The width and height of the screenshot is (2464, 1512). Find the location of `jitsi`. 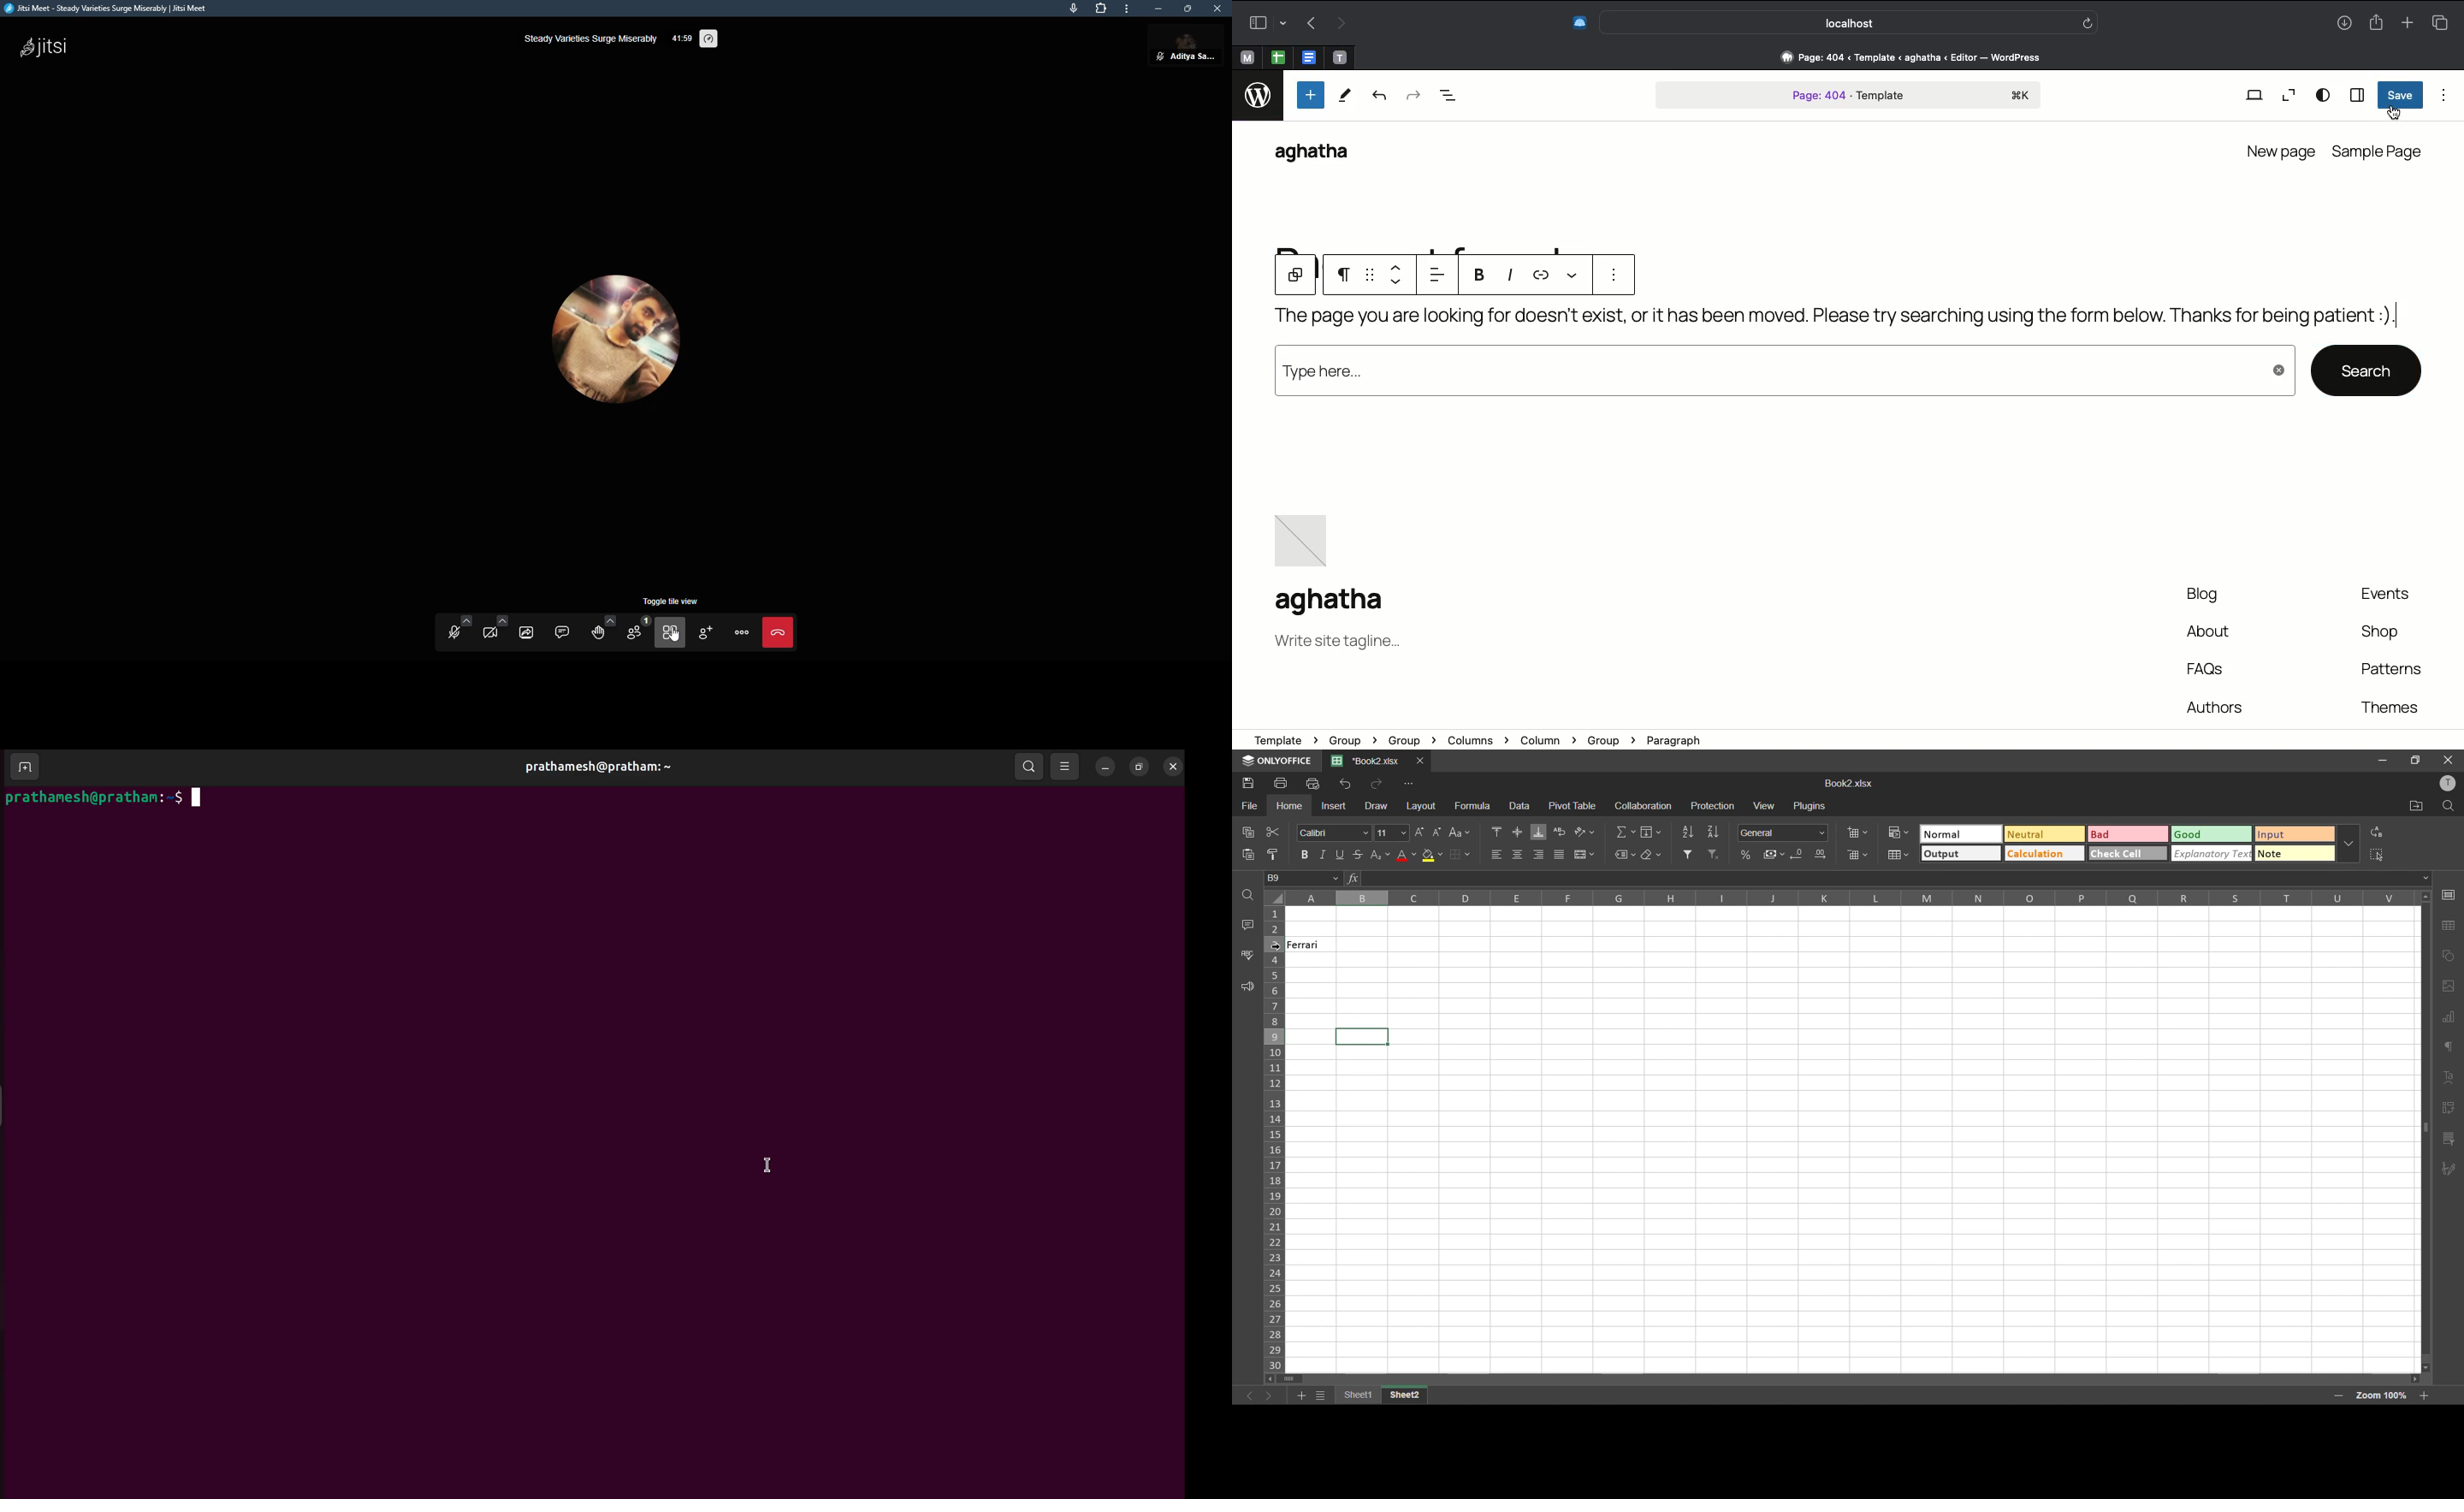

jitsi is located at coordinates (51, 50).